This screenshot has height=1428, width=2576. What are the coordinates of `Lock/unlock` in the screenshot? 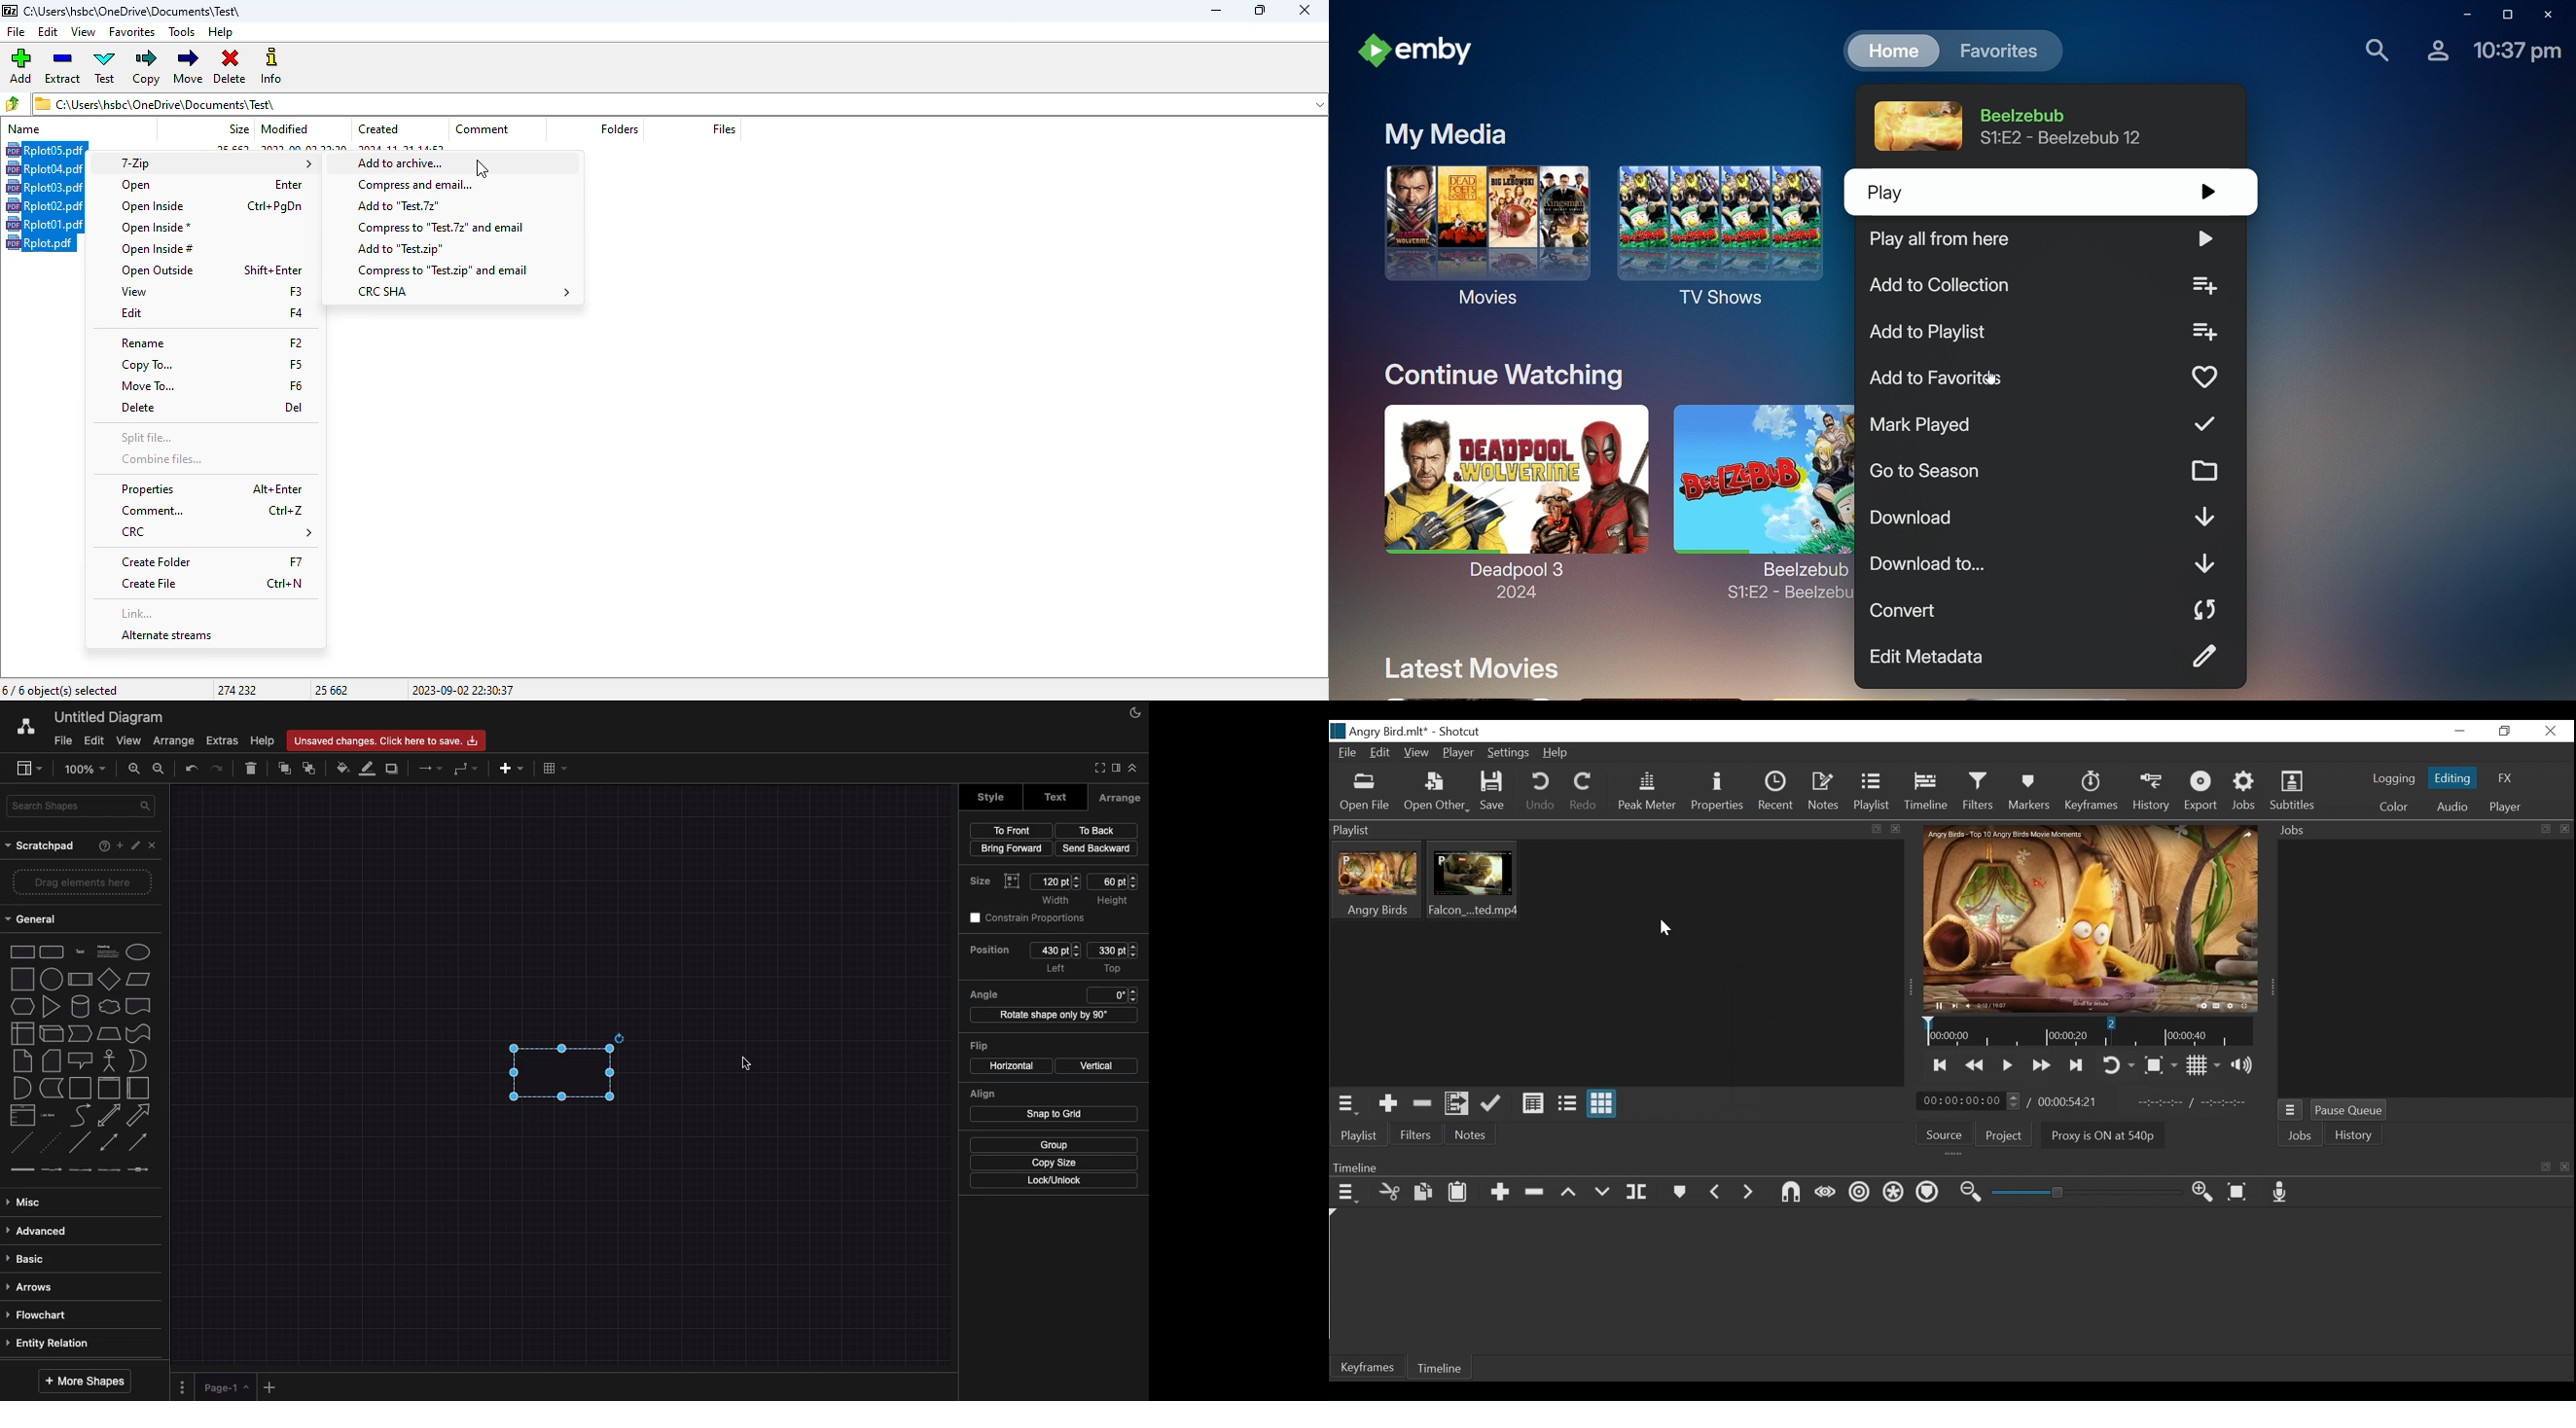 It's located at (1056, 1182).